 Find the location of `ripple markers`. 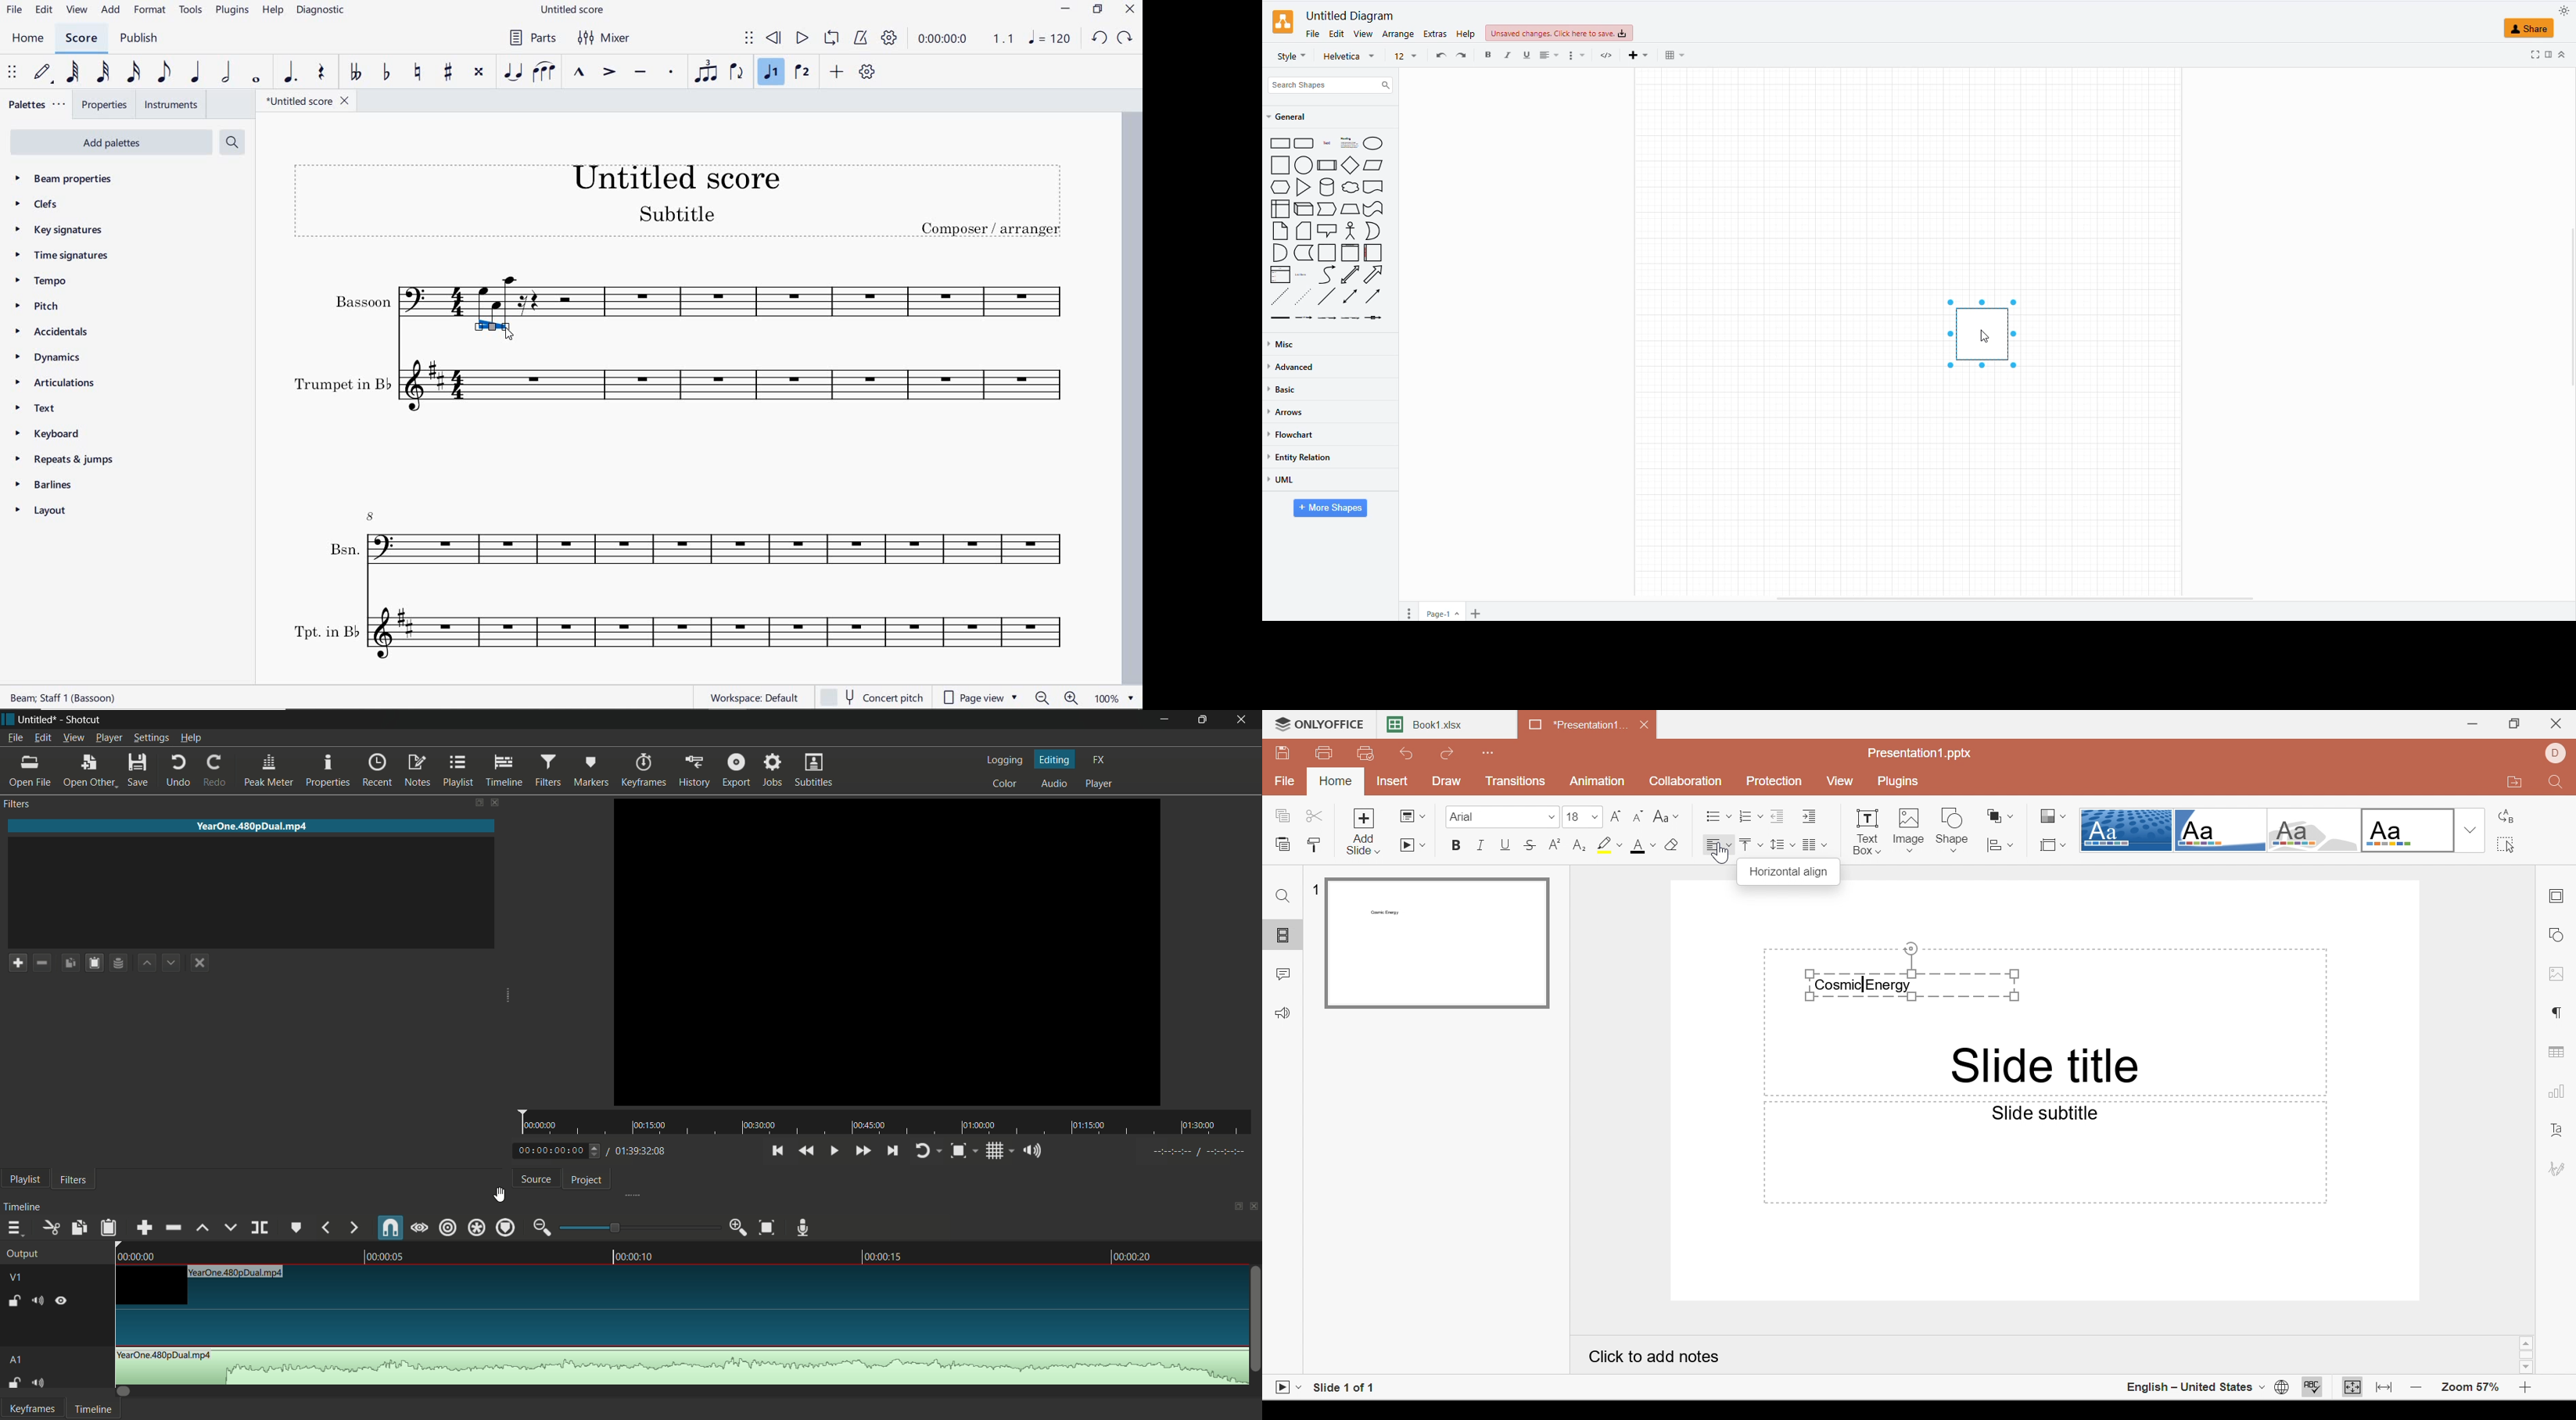

ripple markers is located at coordinates (504, 1227).